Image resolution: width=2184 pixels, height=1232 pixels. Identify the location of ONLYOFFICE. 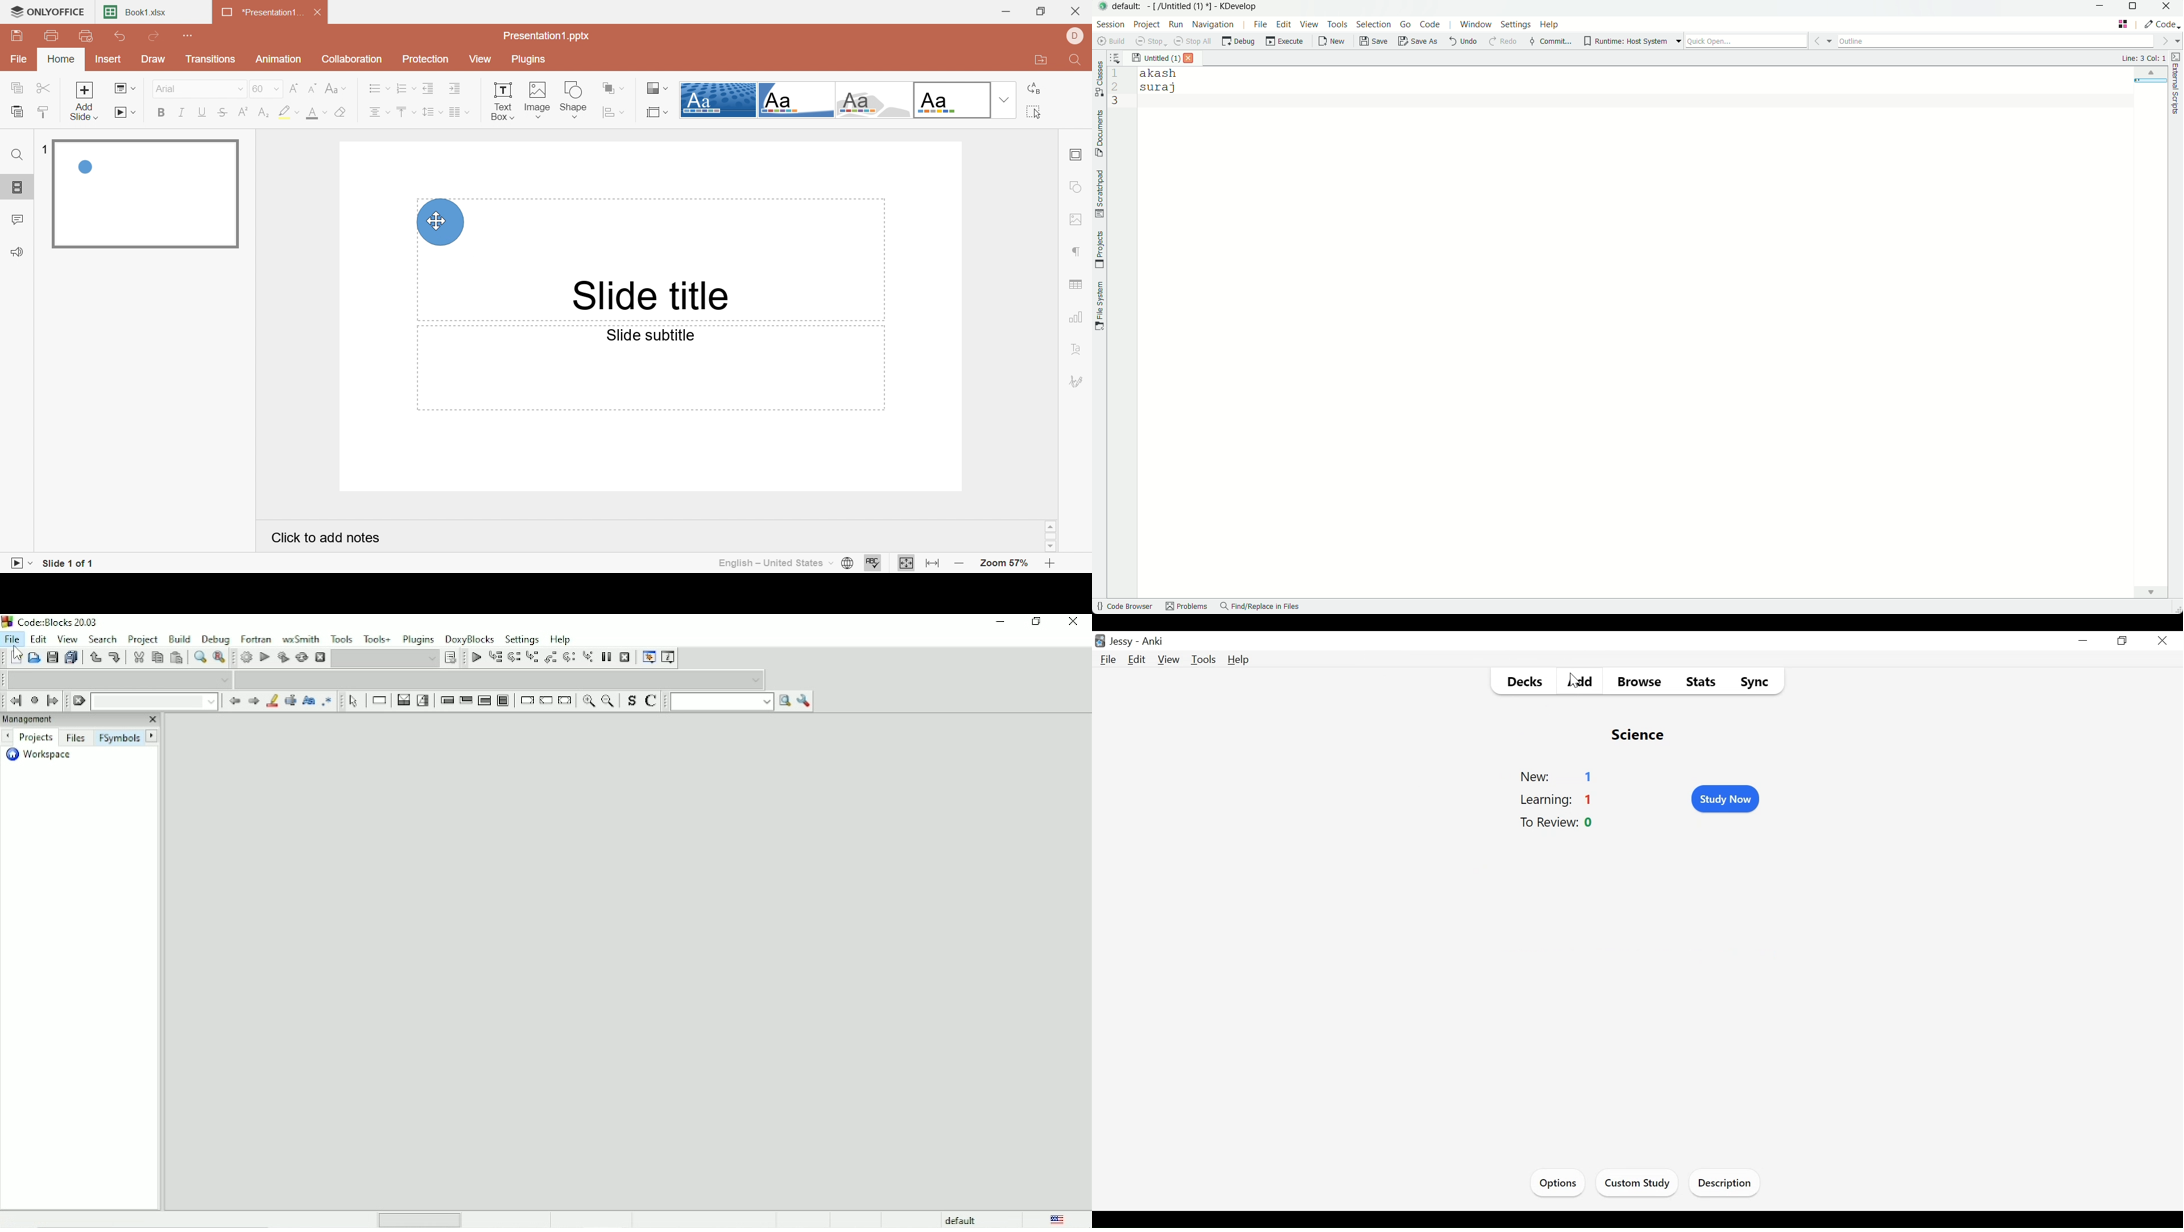
(47, 10).